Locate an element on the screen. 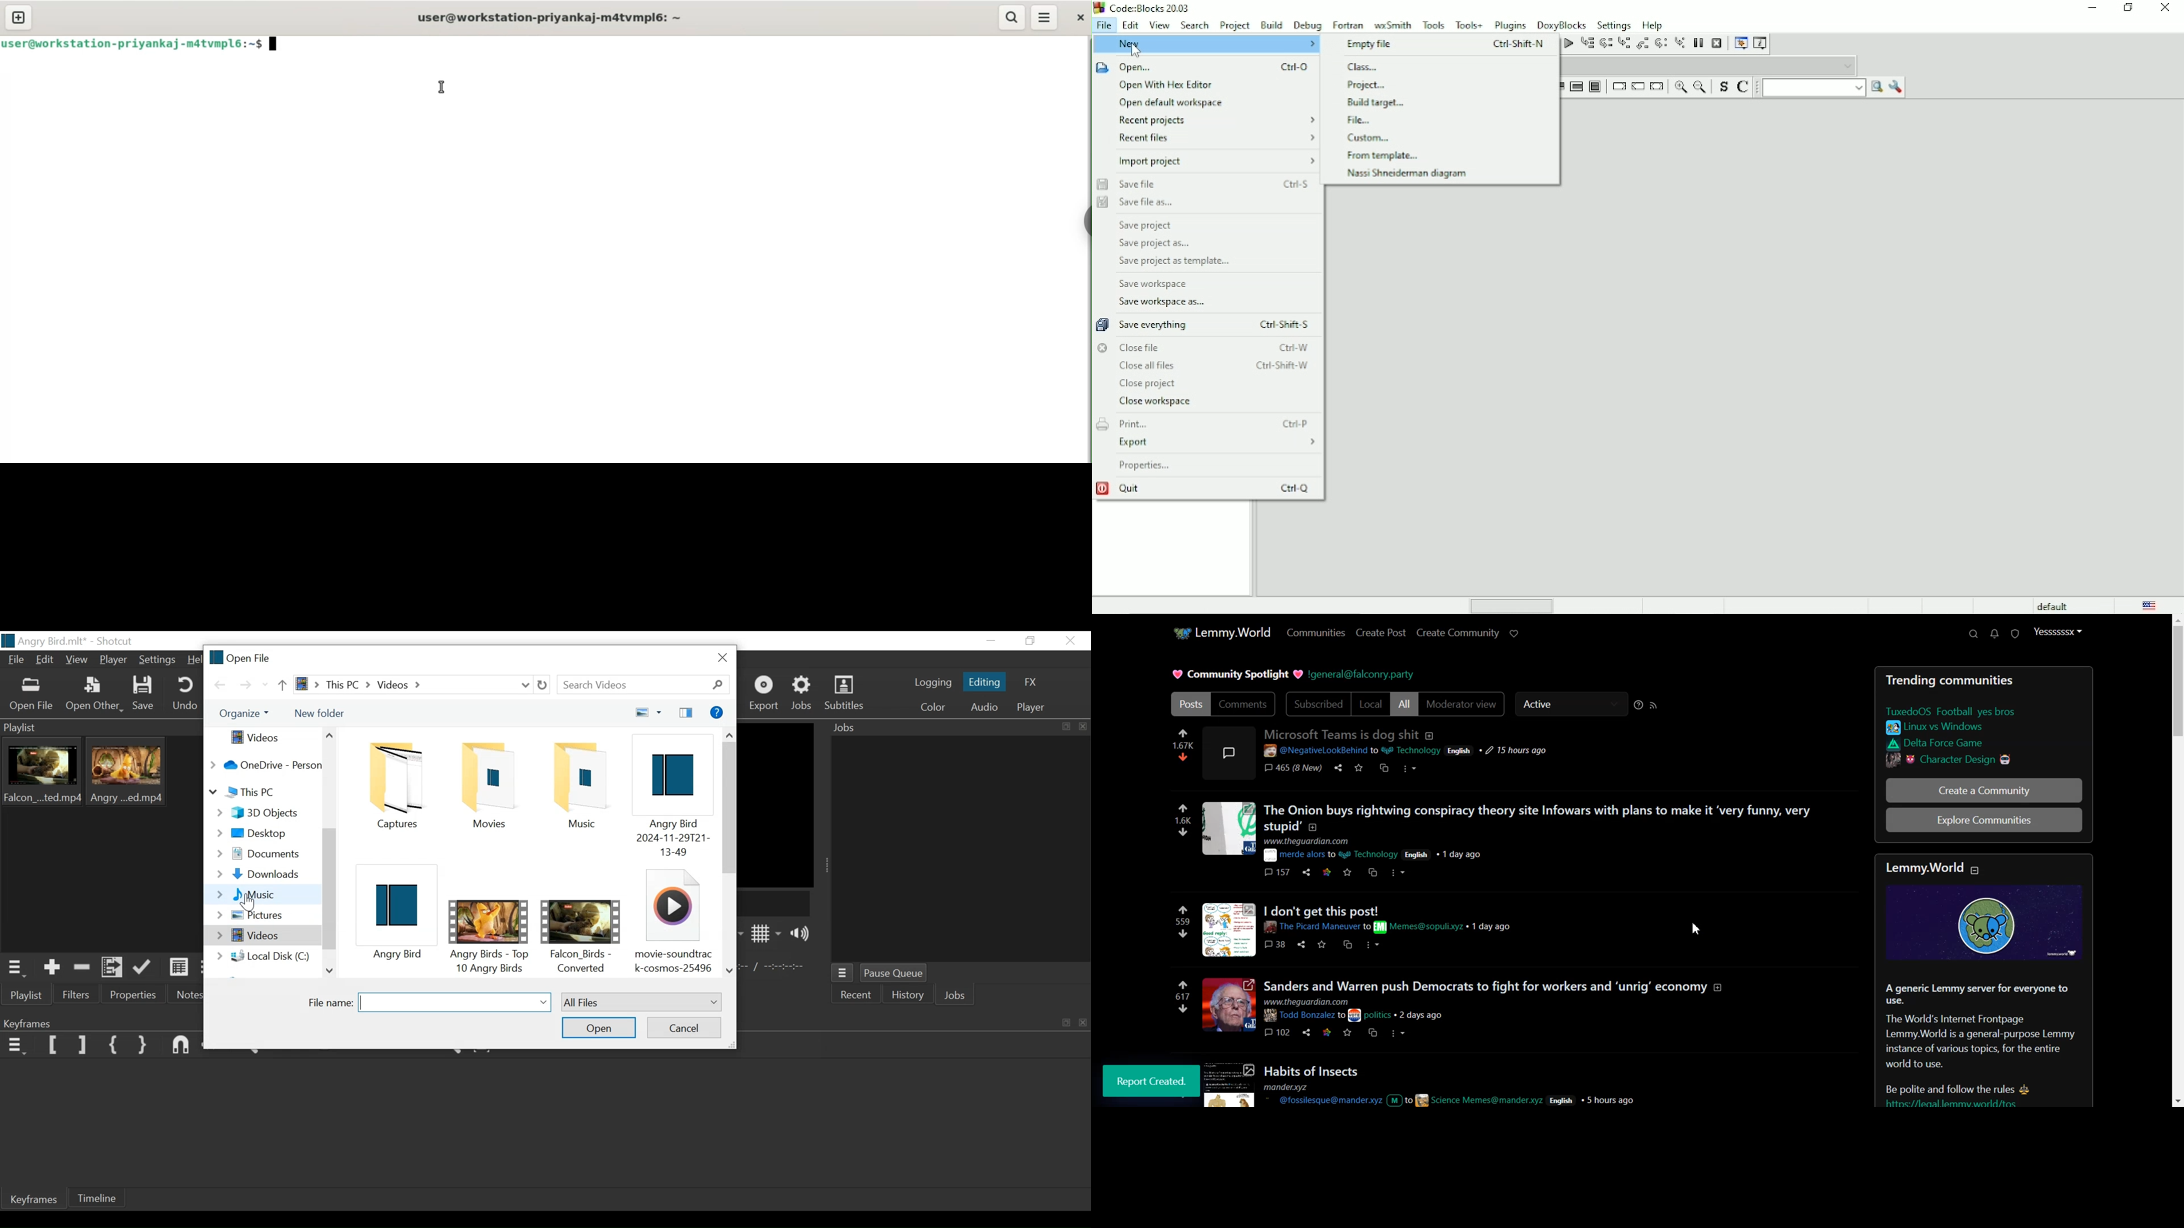  Next instruction is located at coordinates (1660, 43).